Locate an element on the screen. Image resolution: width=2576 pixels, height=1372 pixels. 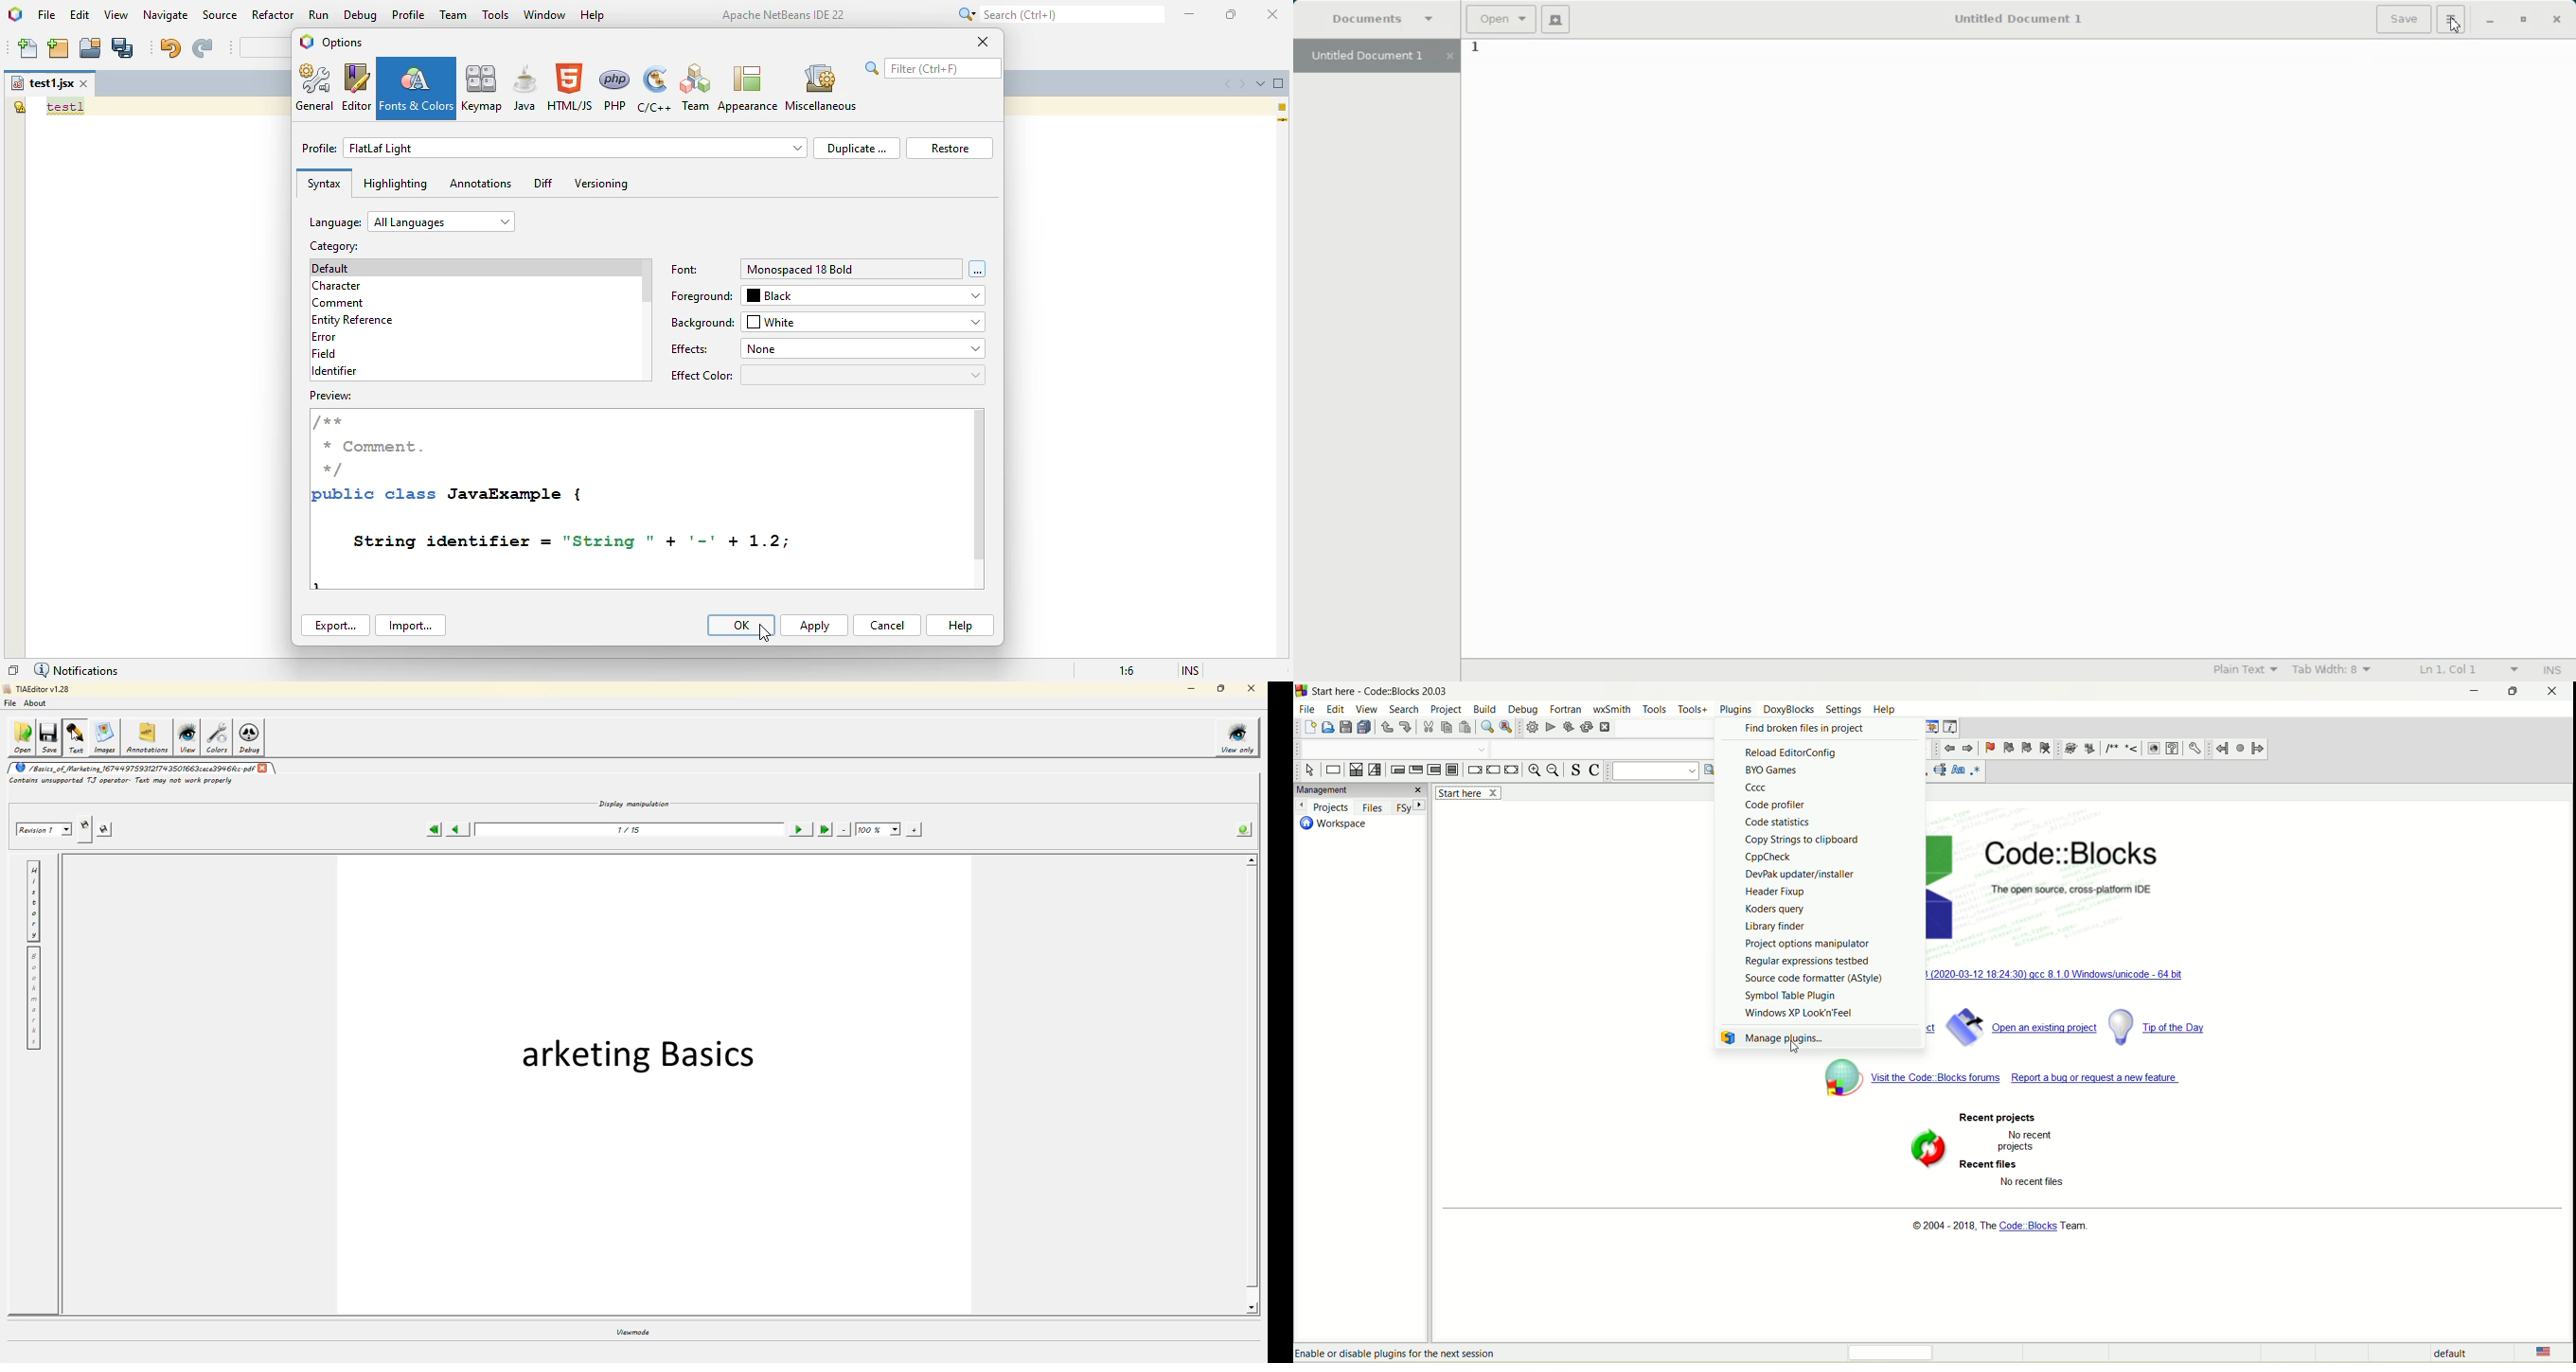
toggle bookmark is located at coordinates (1990, 748).